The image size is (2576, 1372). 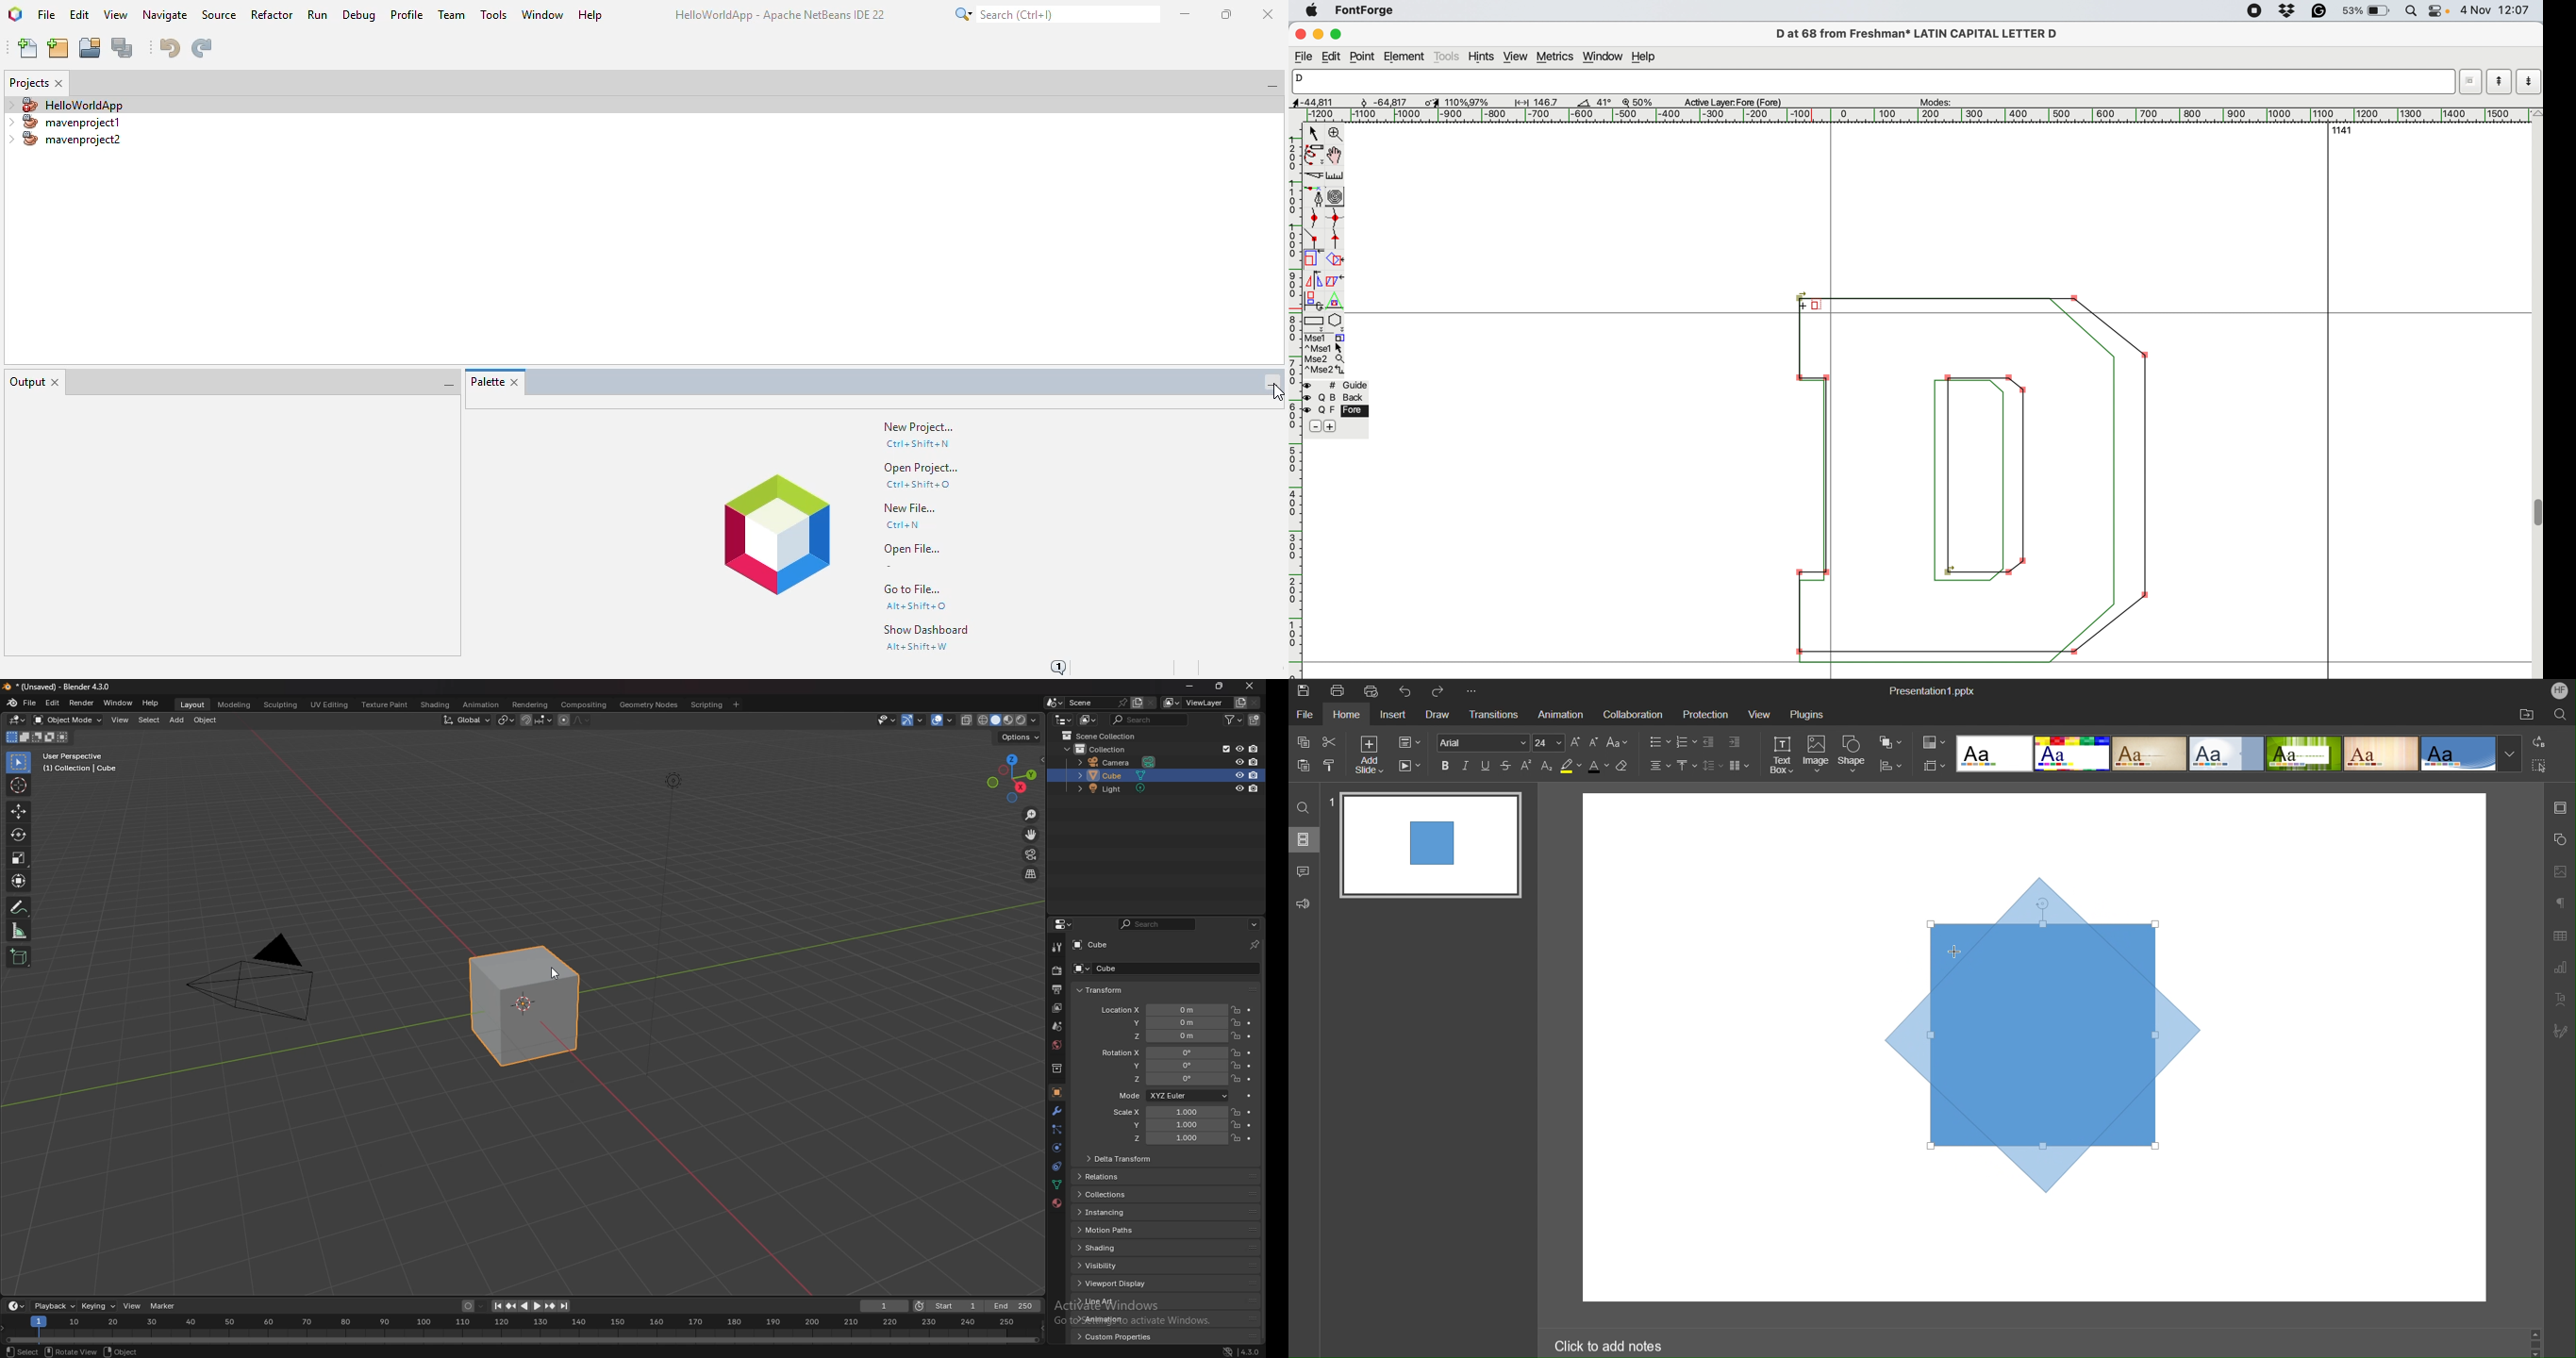 I want to click on open file, so click(x=914, y=549).